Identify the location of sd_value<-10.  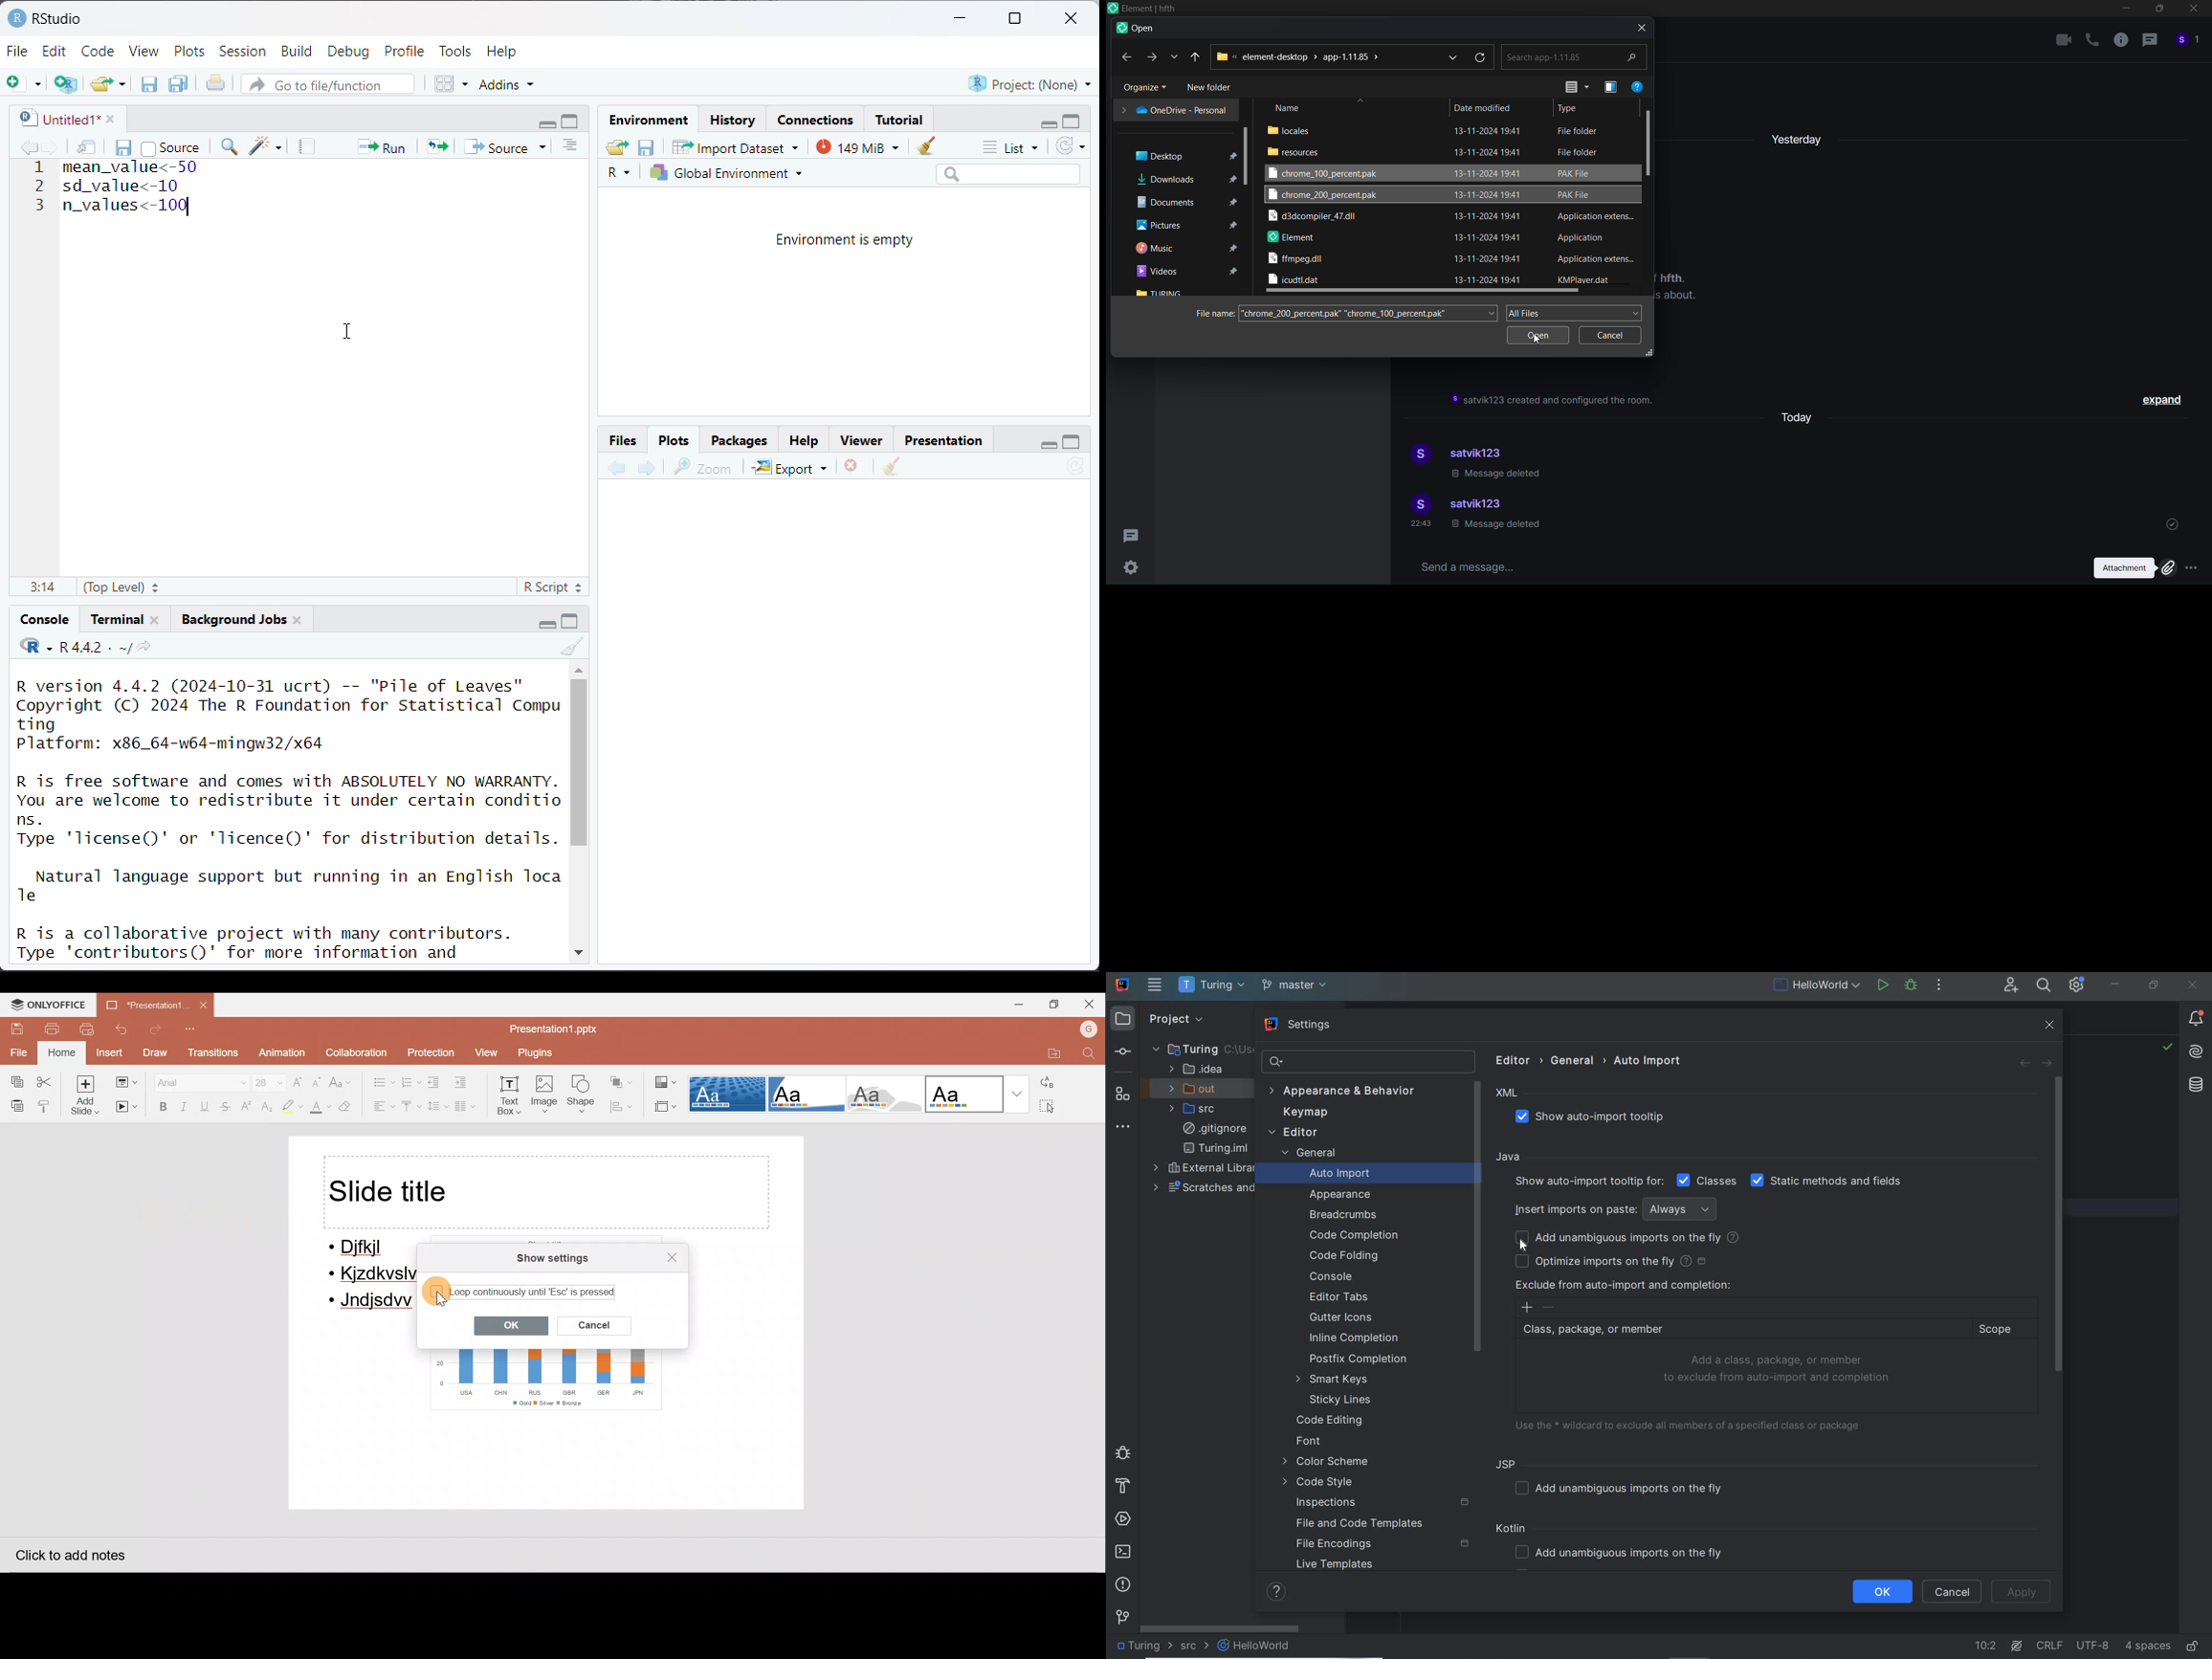
(127, 187).